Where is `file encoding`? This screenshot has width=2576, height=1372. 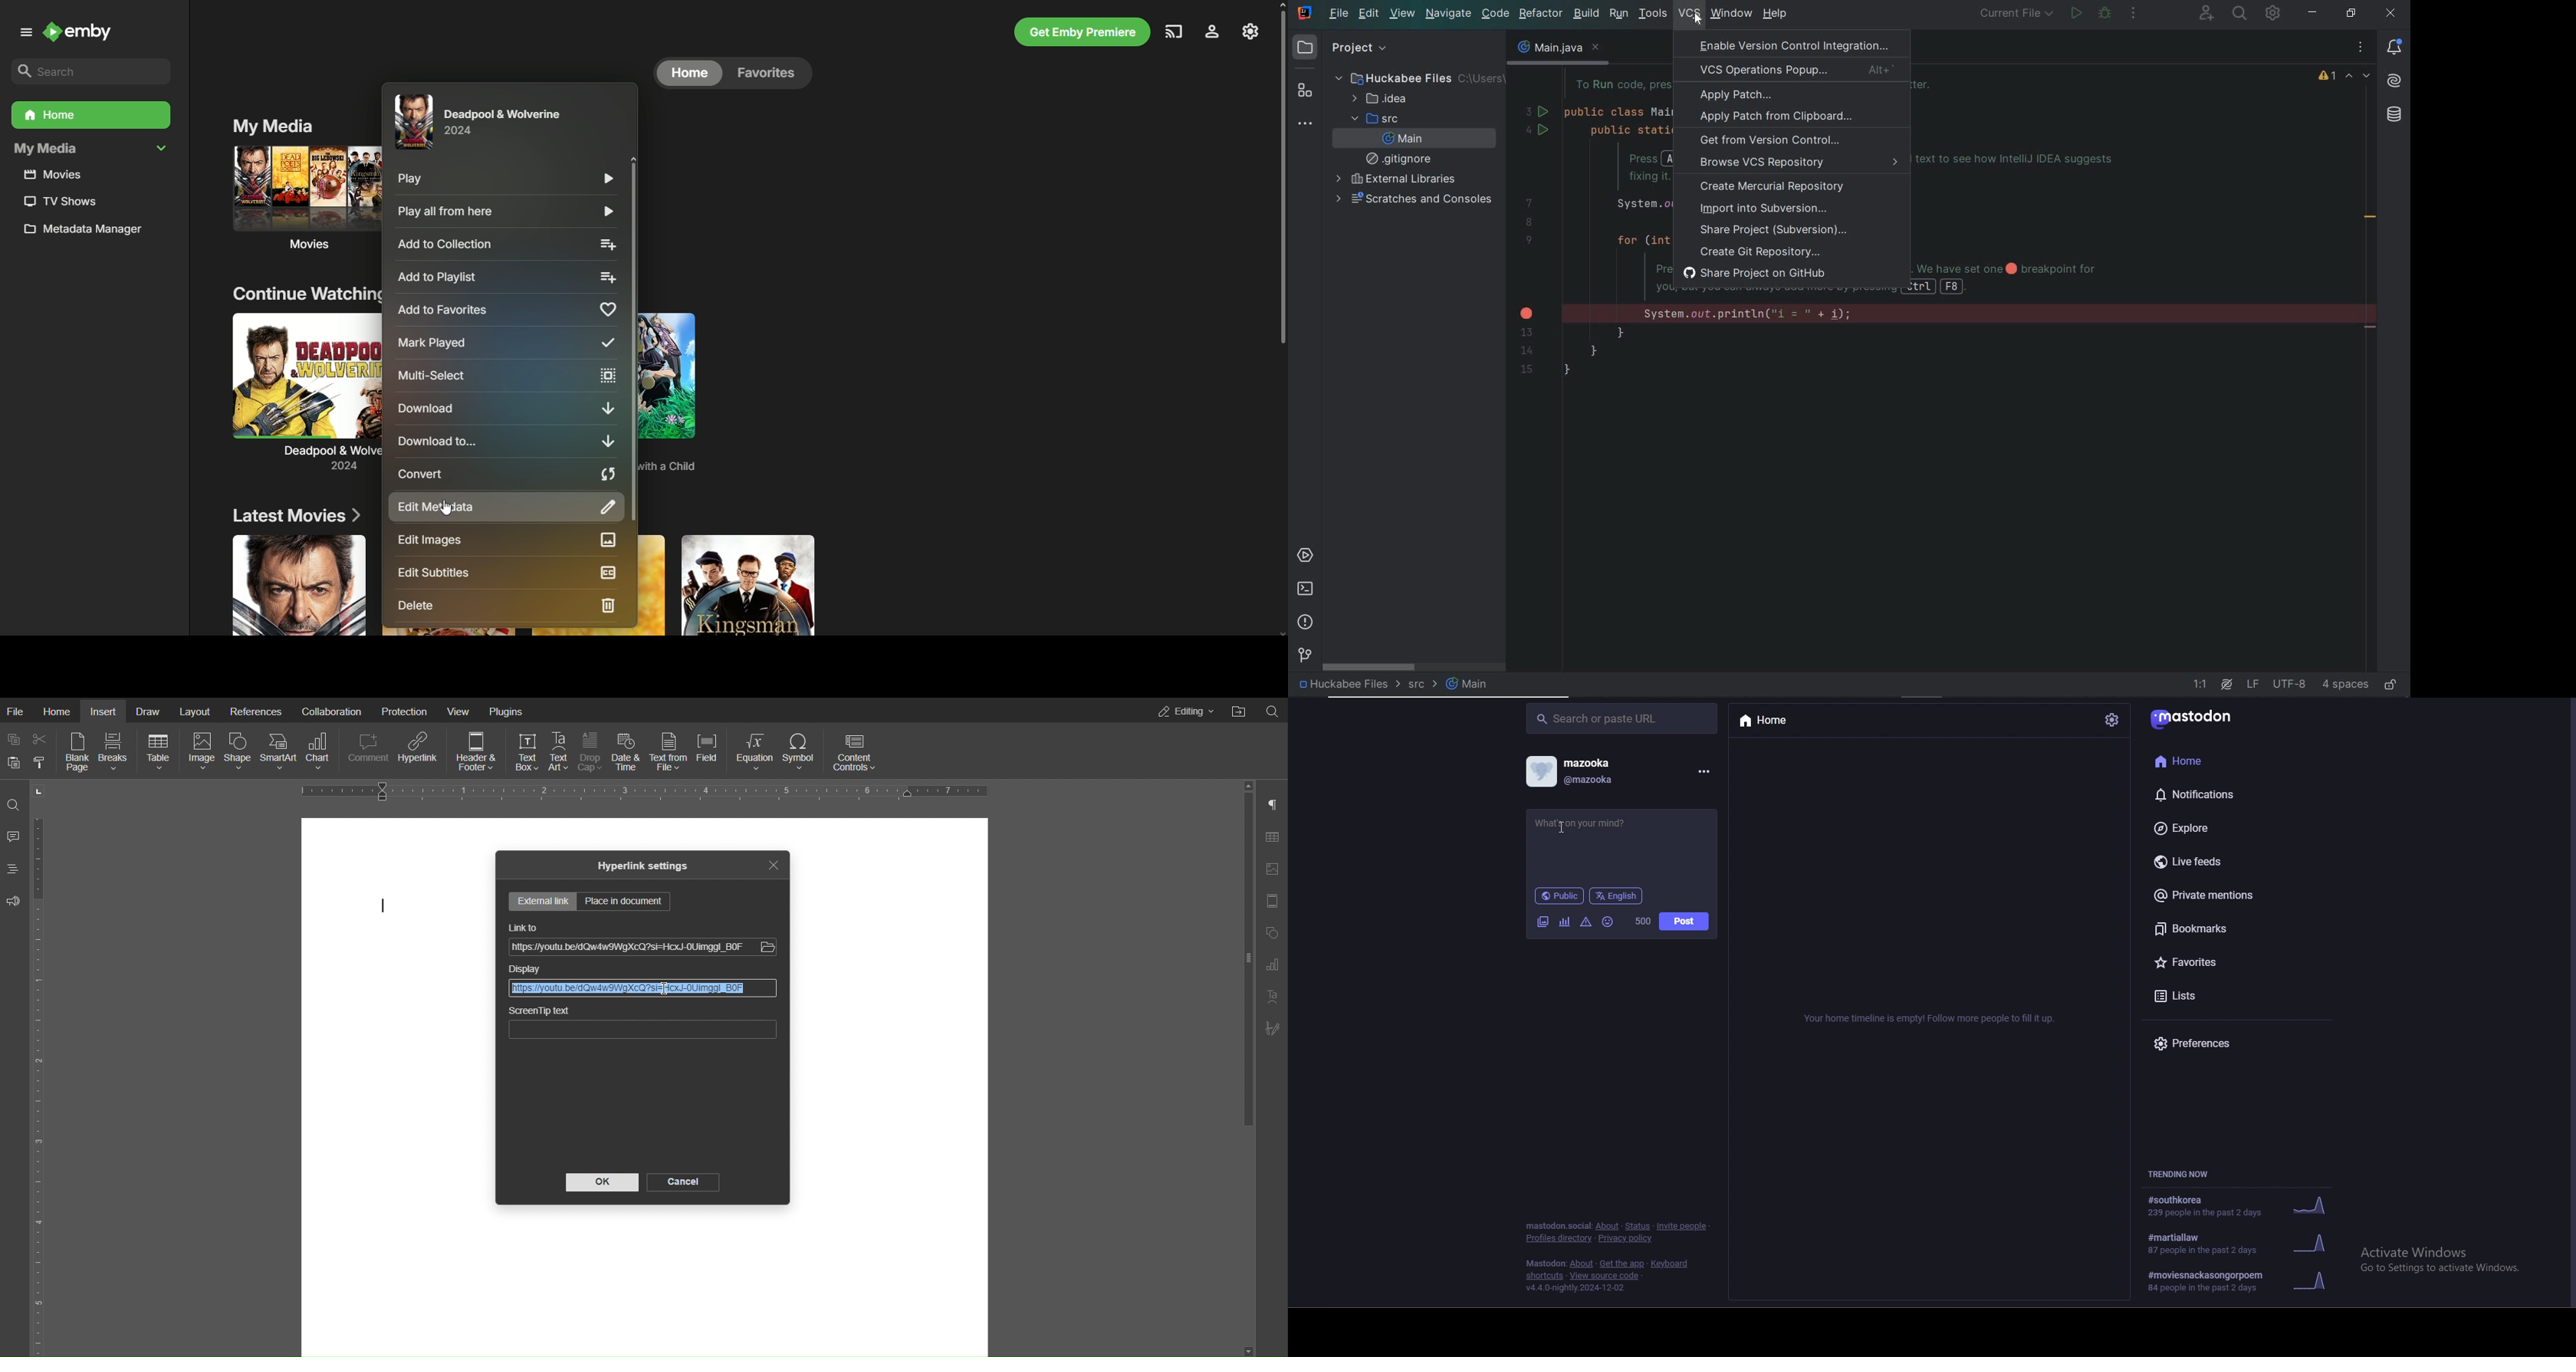
file encoding is located at coordinates (2289, 684).